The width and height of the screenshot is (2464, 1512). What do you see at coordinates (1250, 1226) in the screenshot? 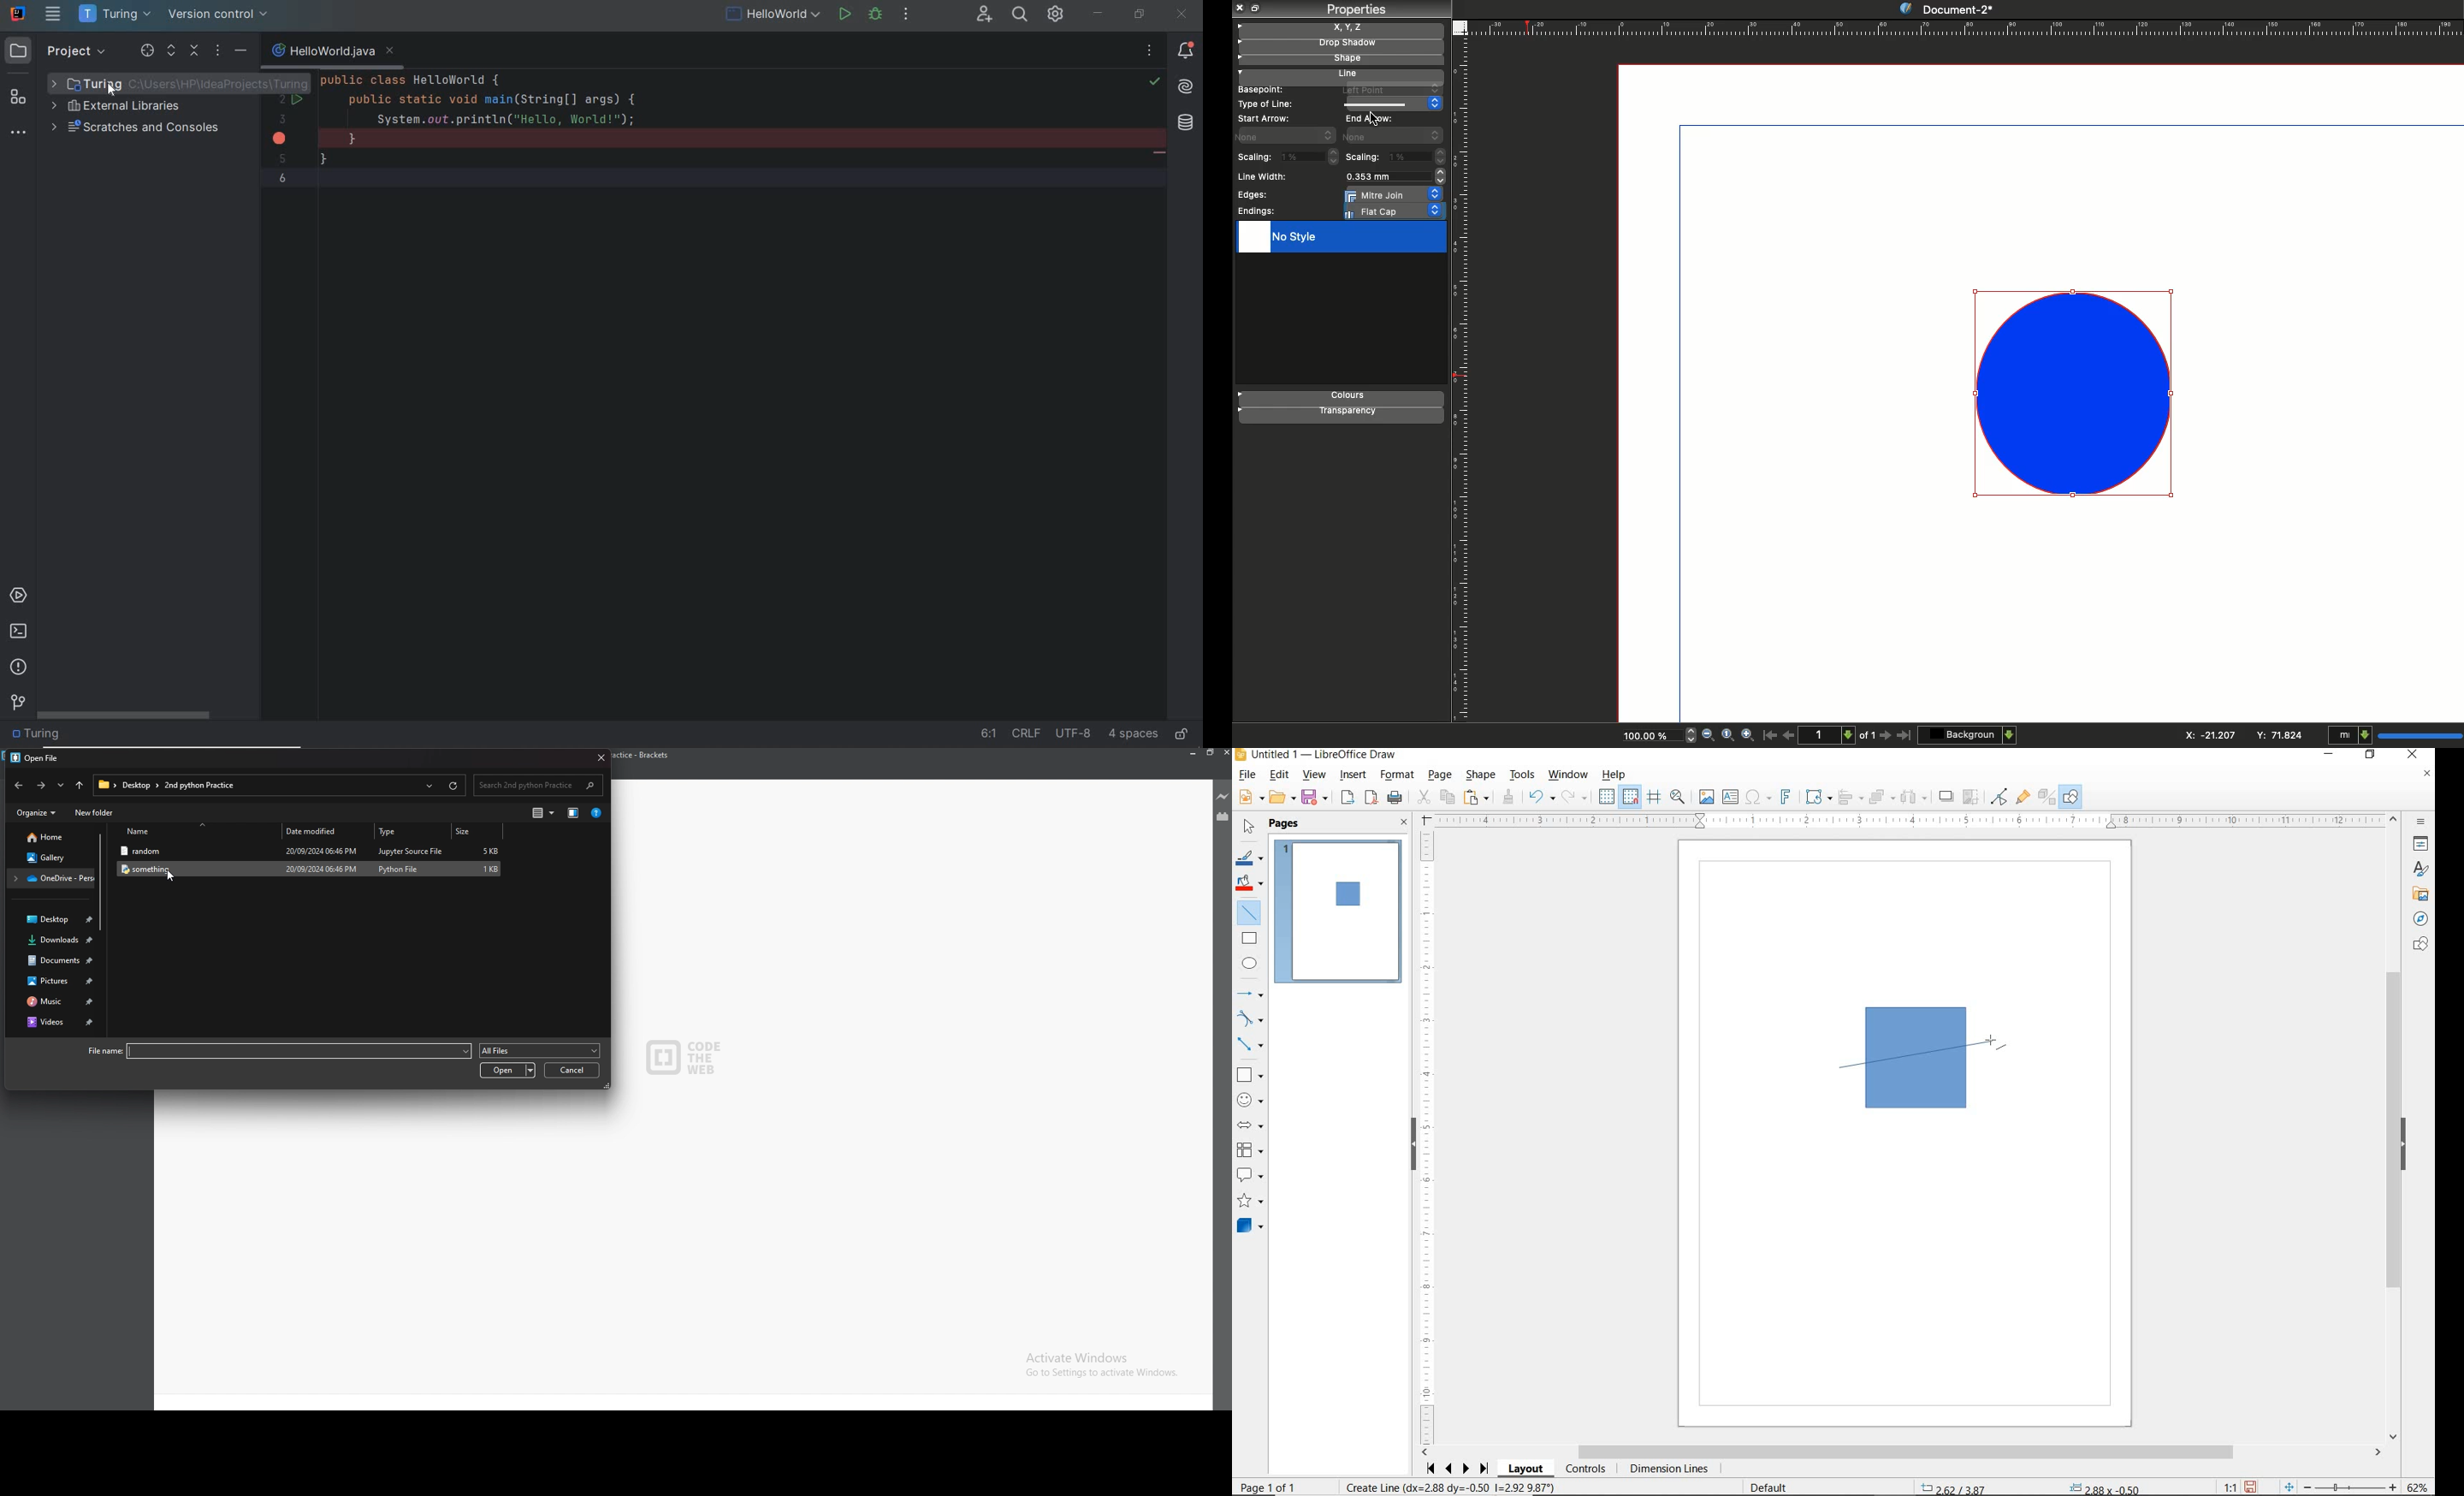
I see `3D SHAPES` at bounding box center [1250, 1226].